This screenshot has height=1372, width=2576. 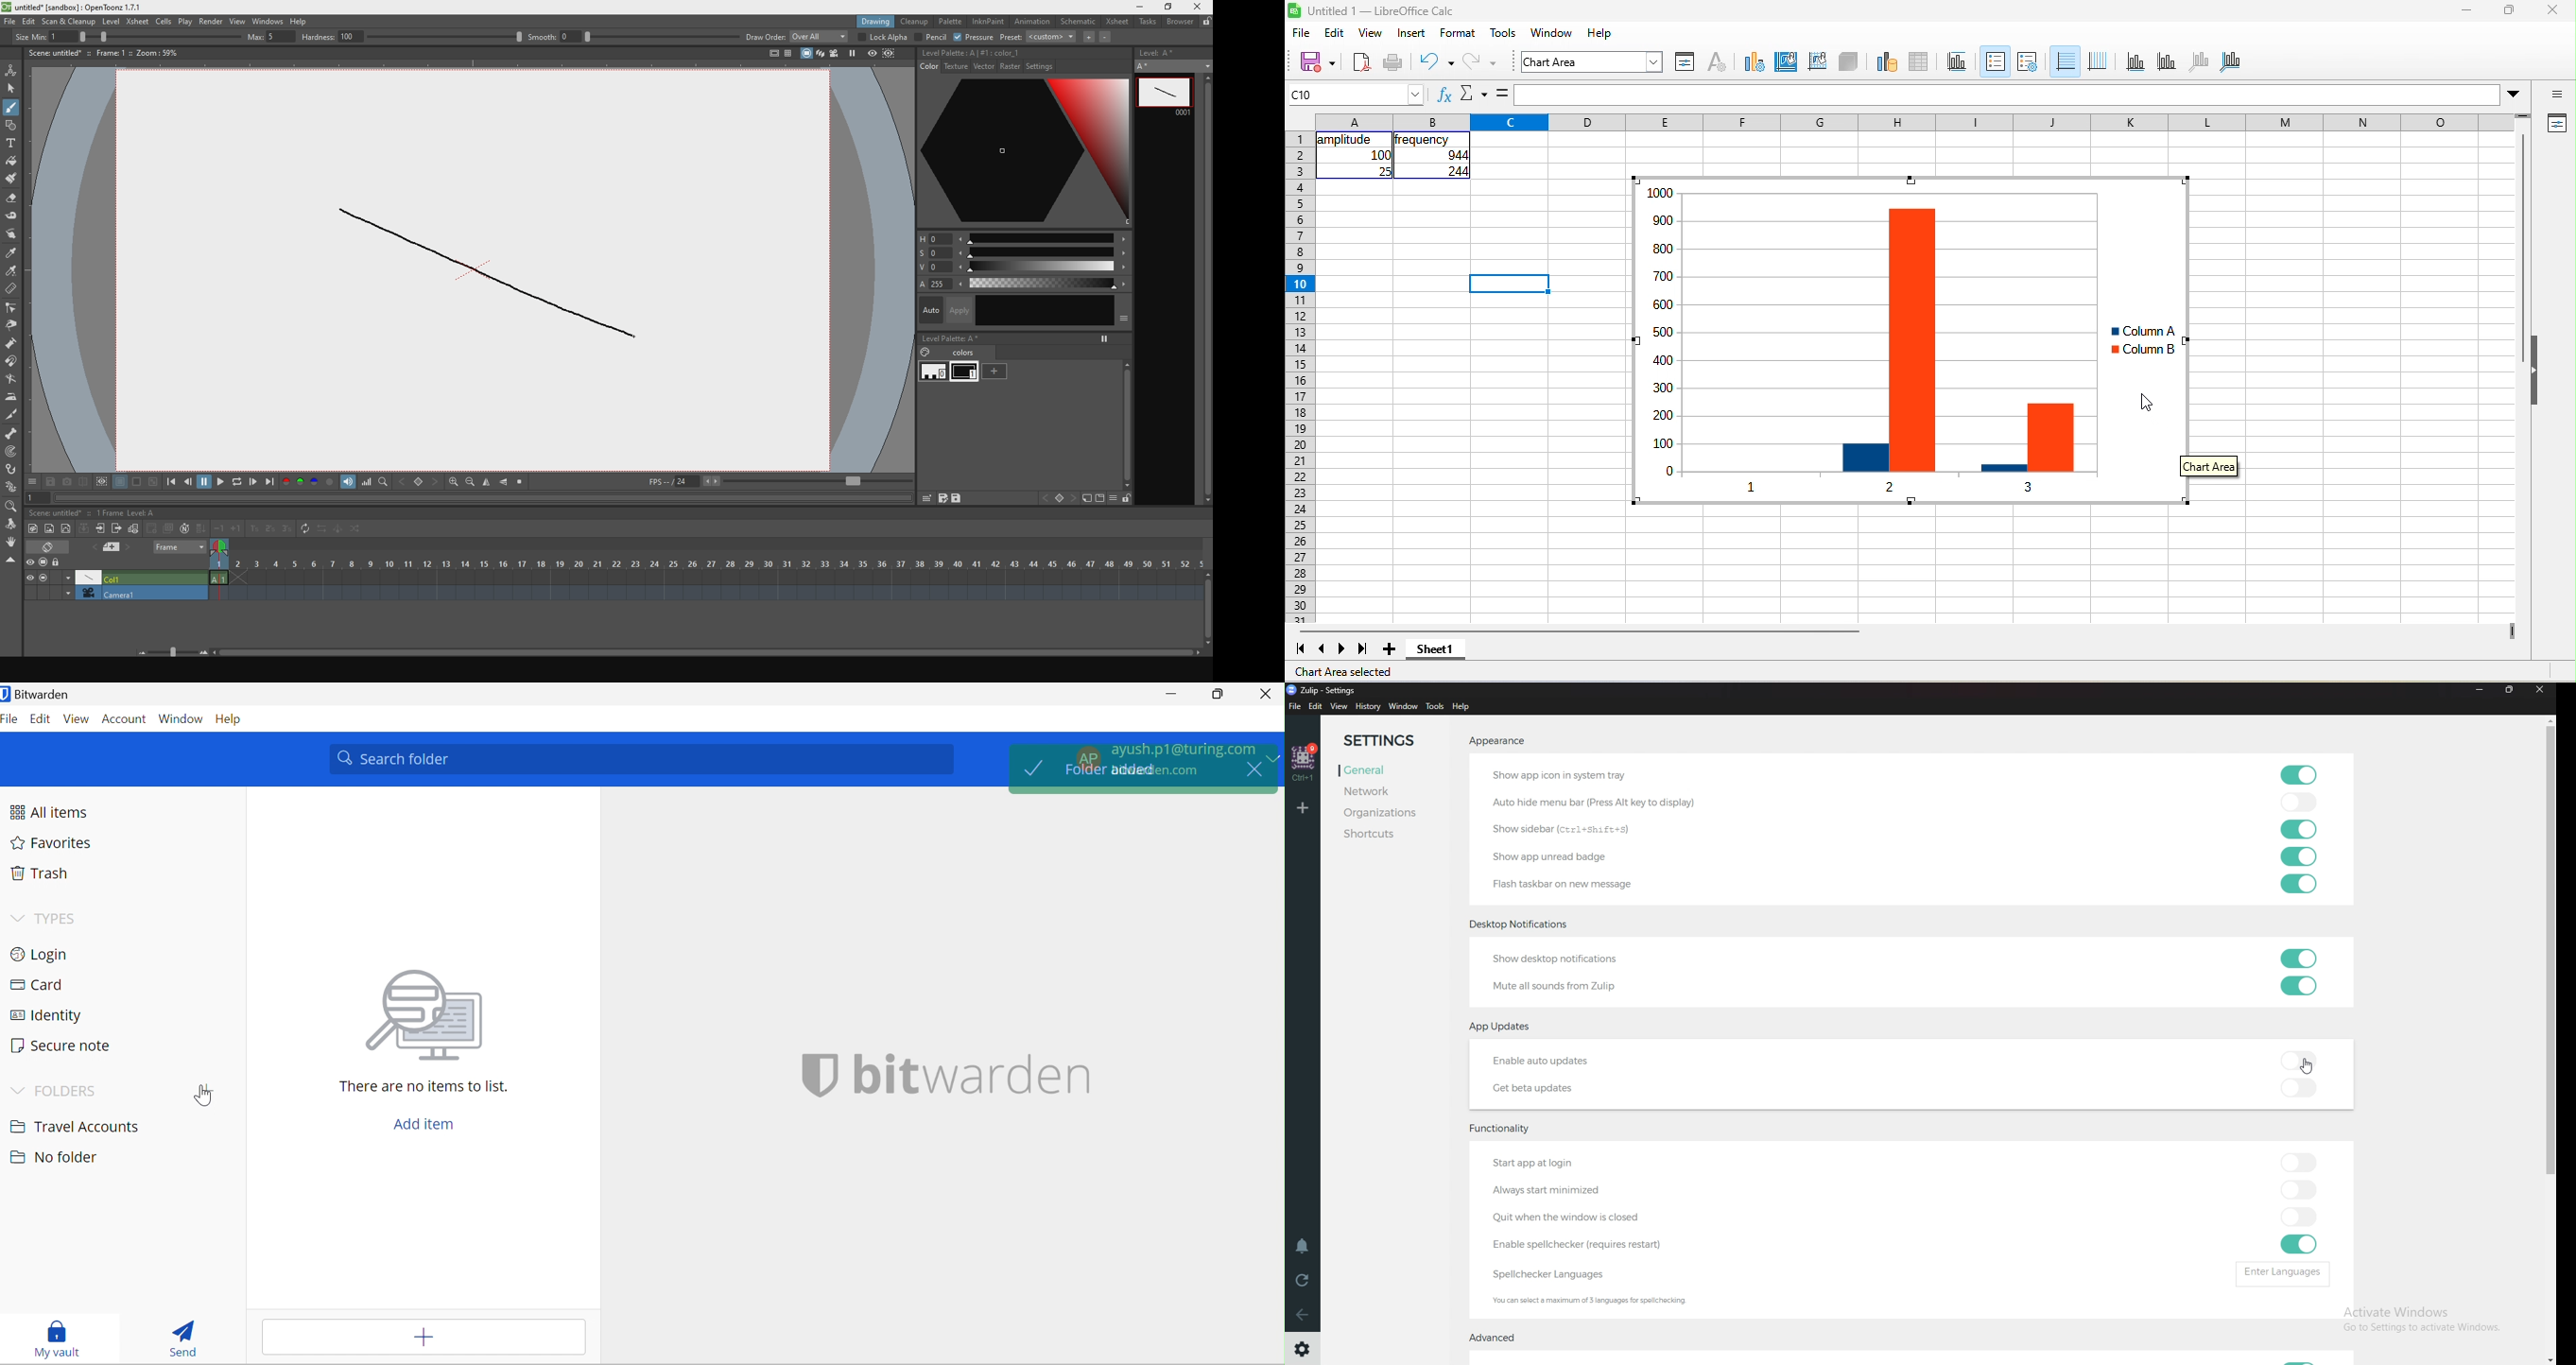 I want to click on mapping point, so click(x=12, y=453).